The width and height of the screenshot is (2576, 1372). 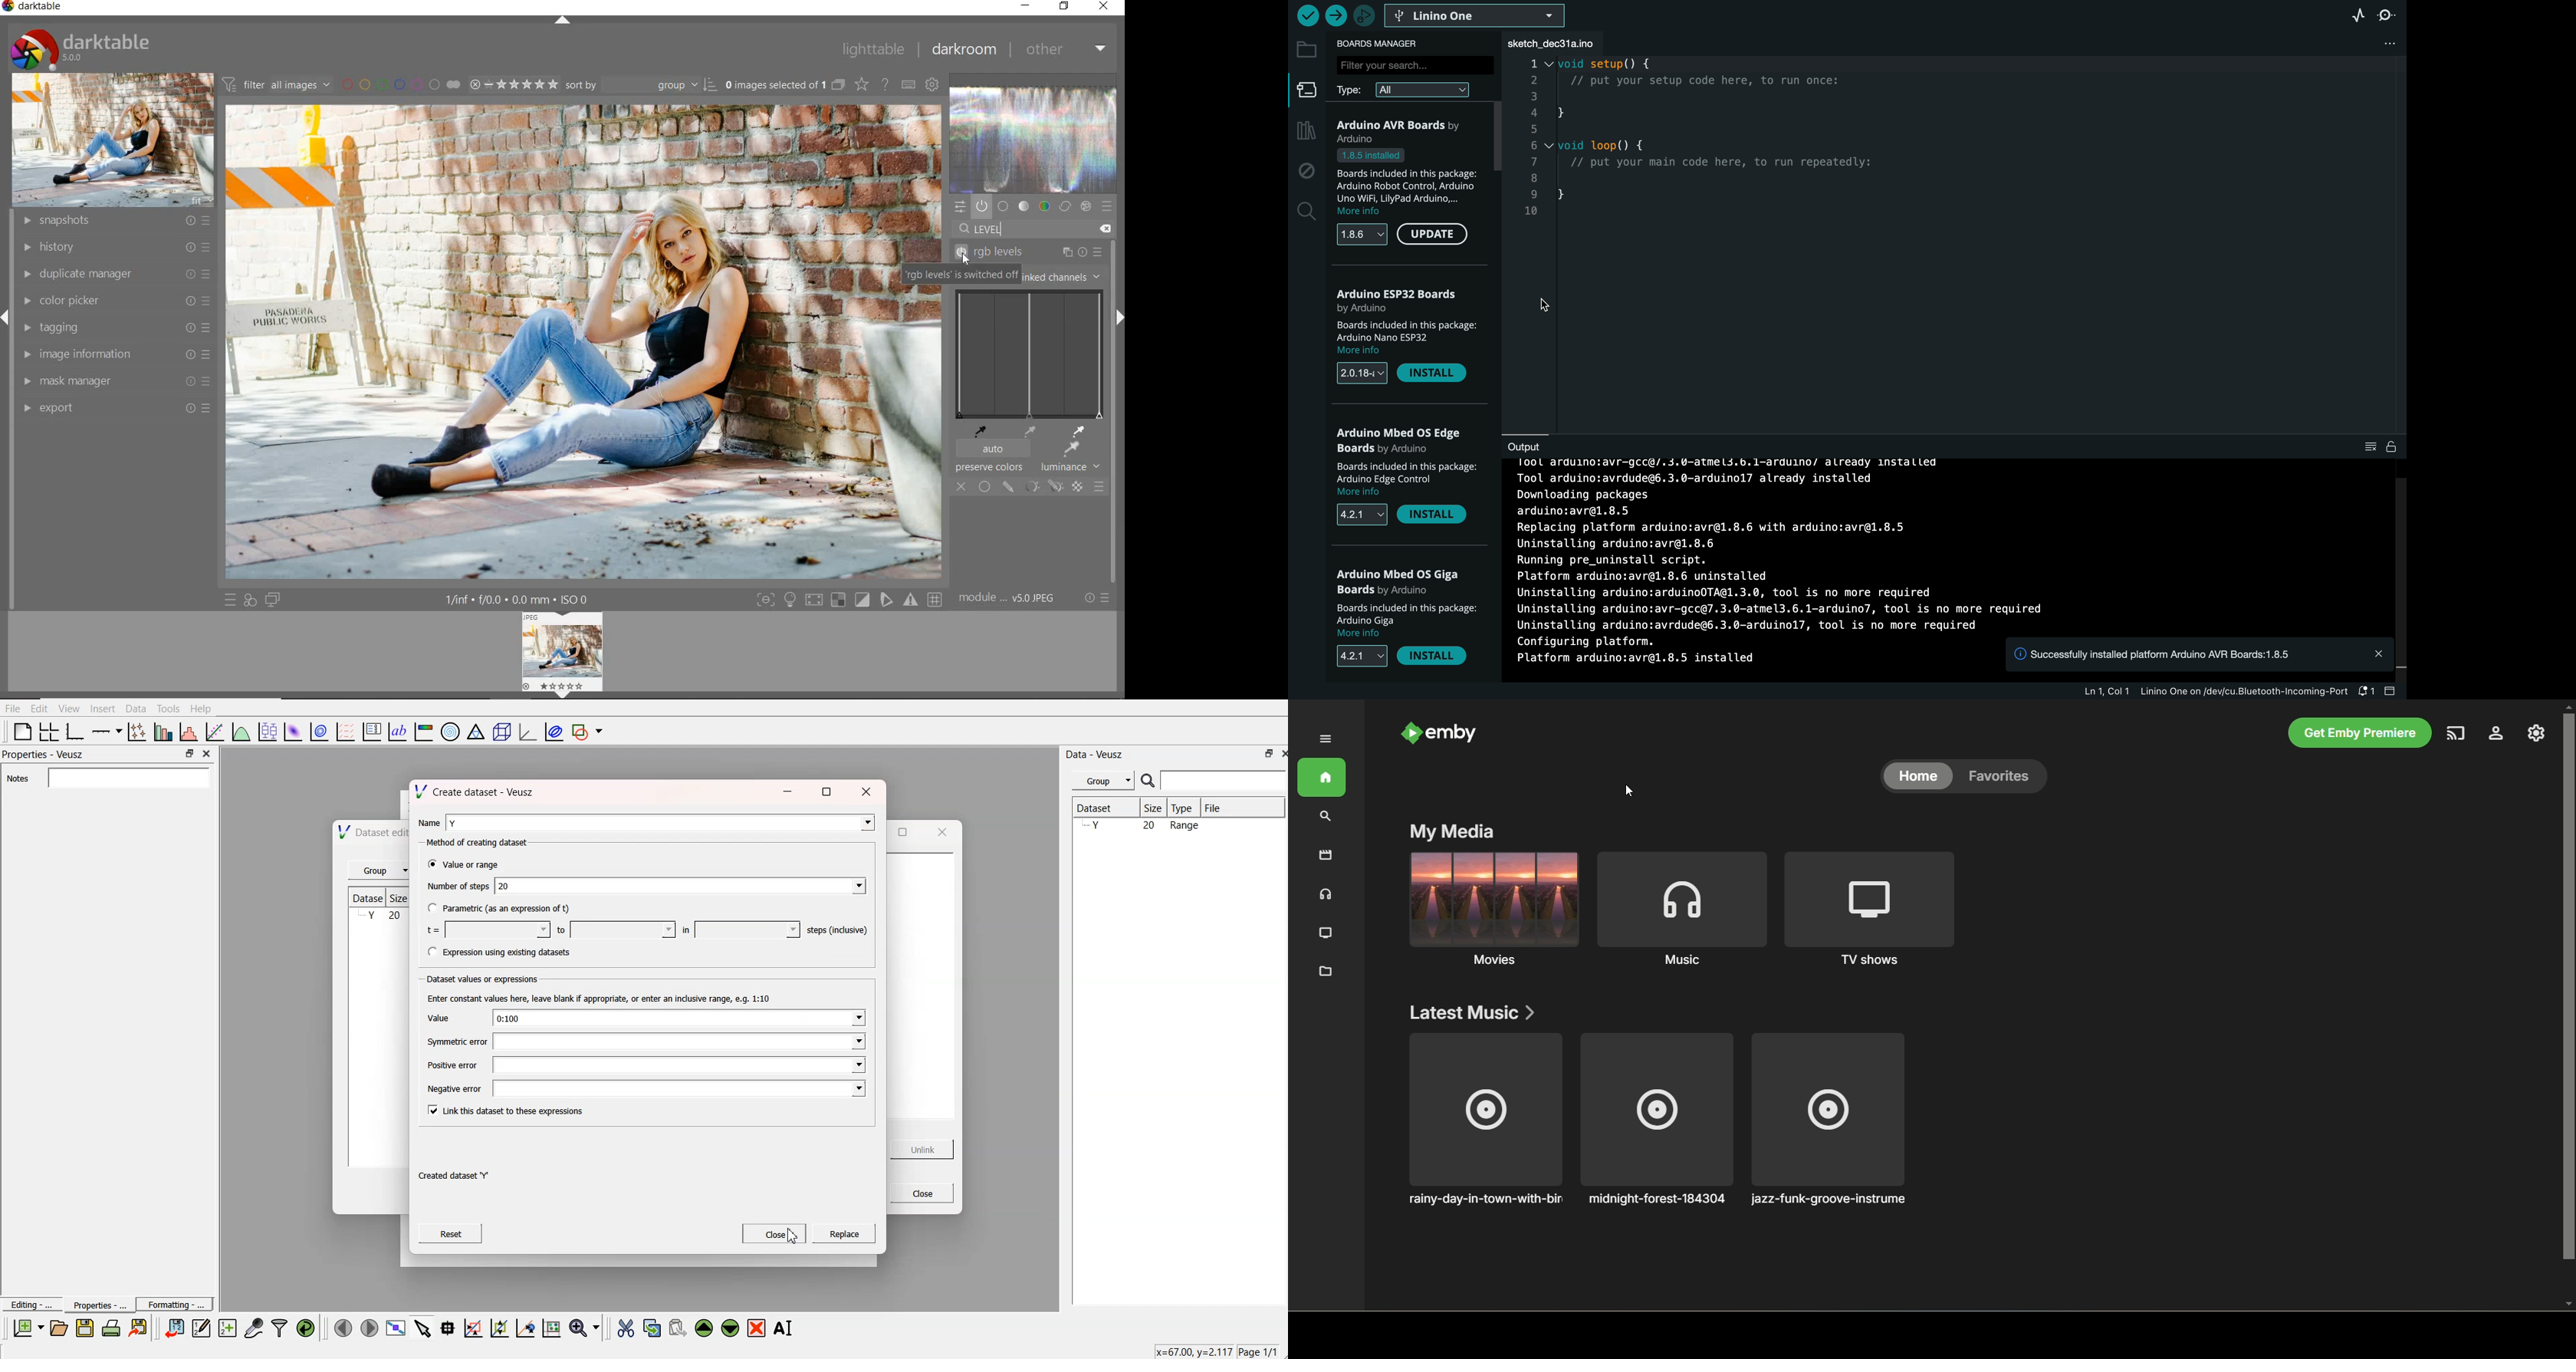 What do you see at coordinates (33, 7) in the screenshot?
I see `system name` at bounding box center [33, 7].